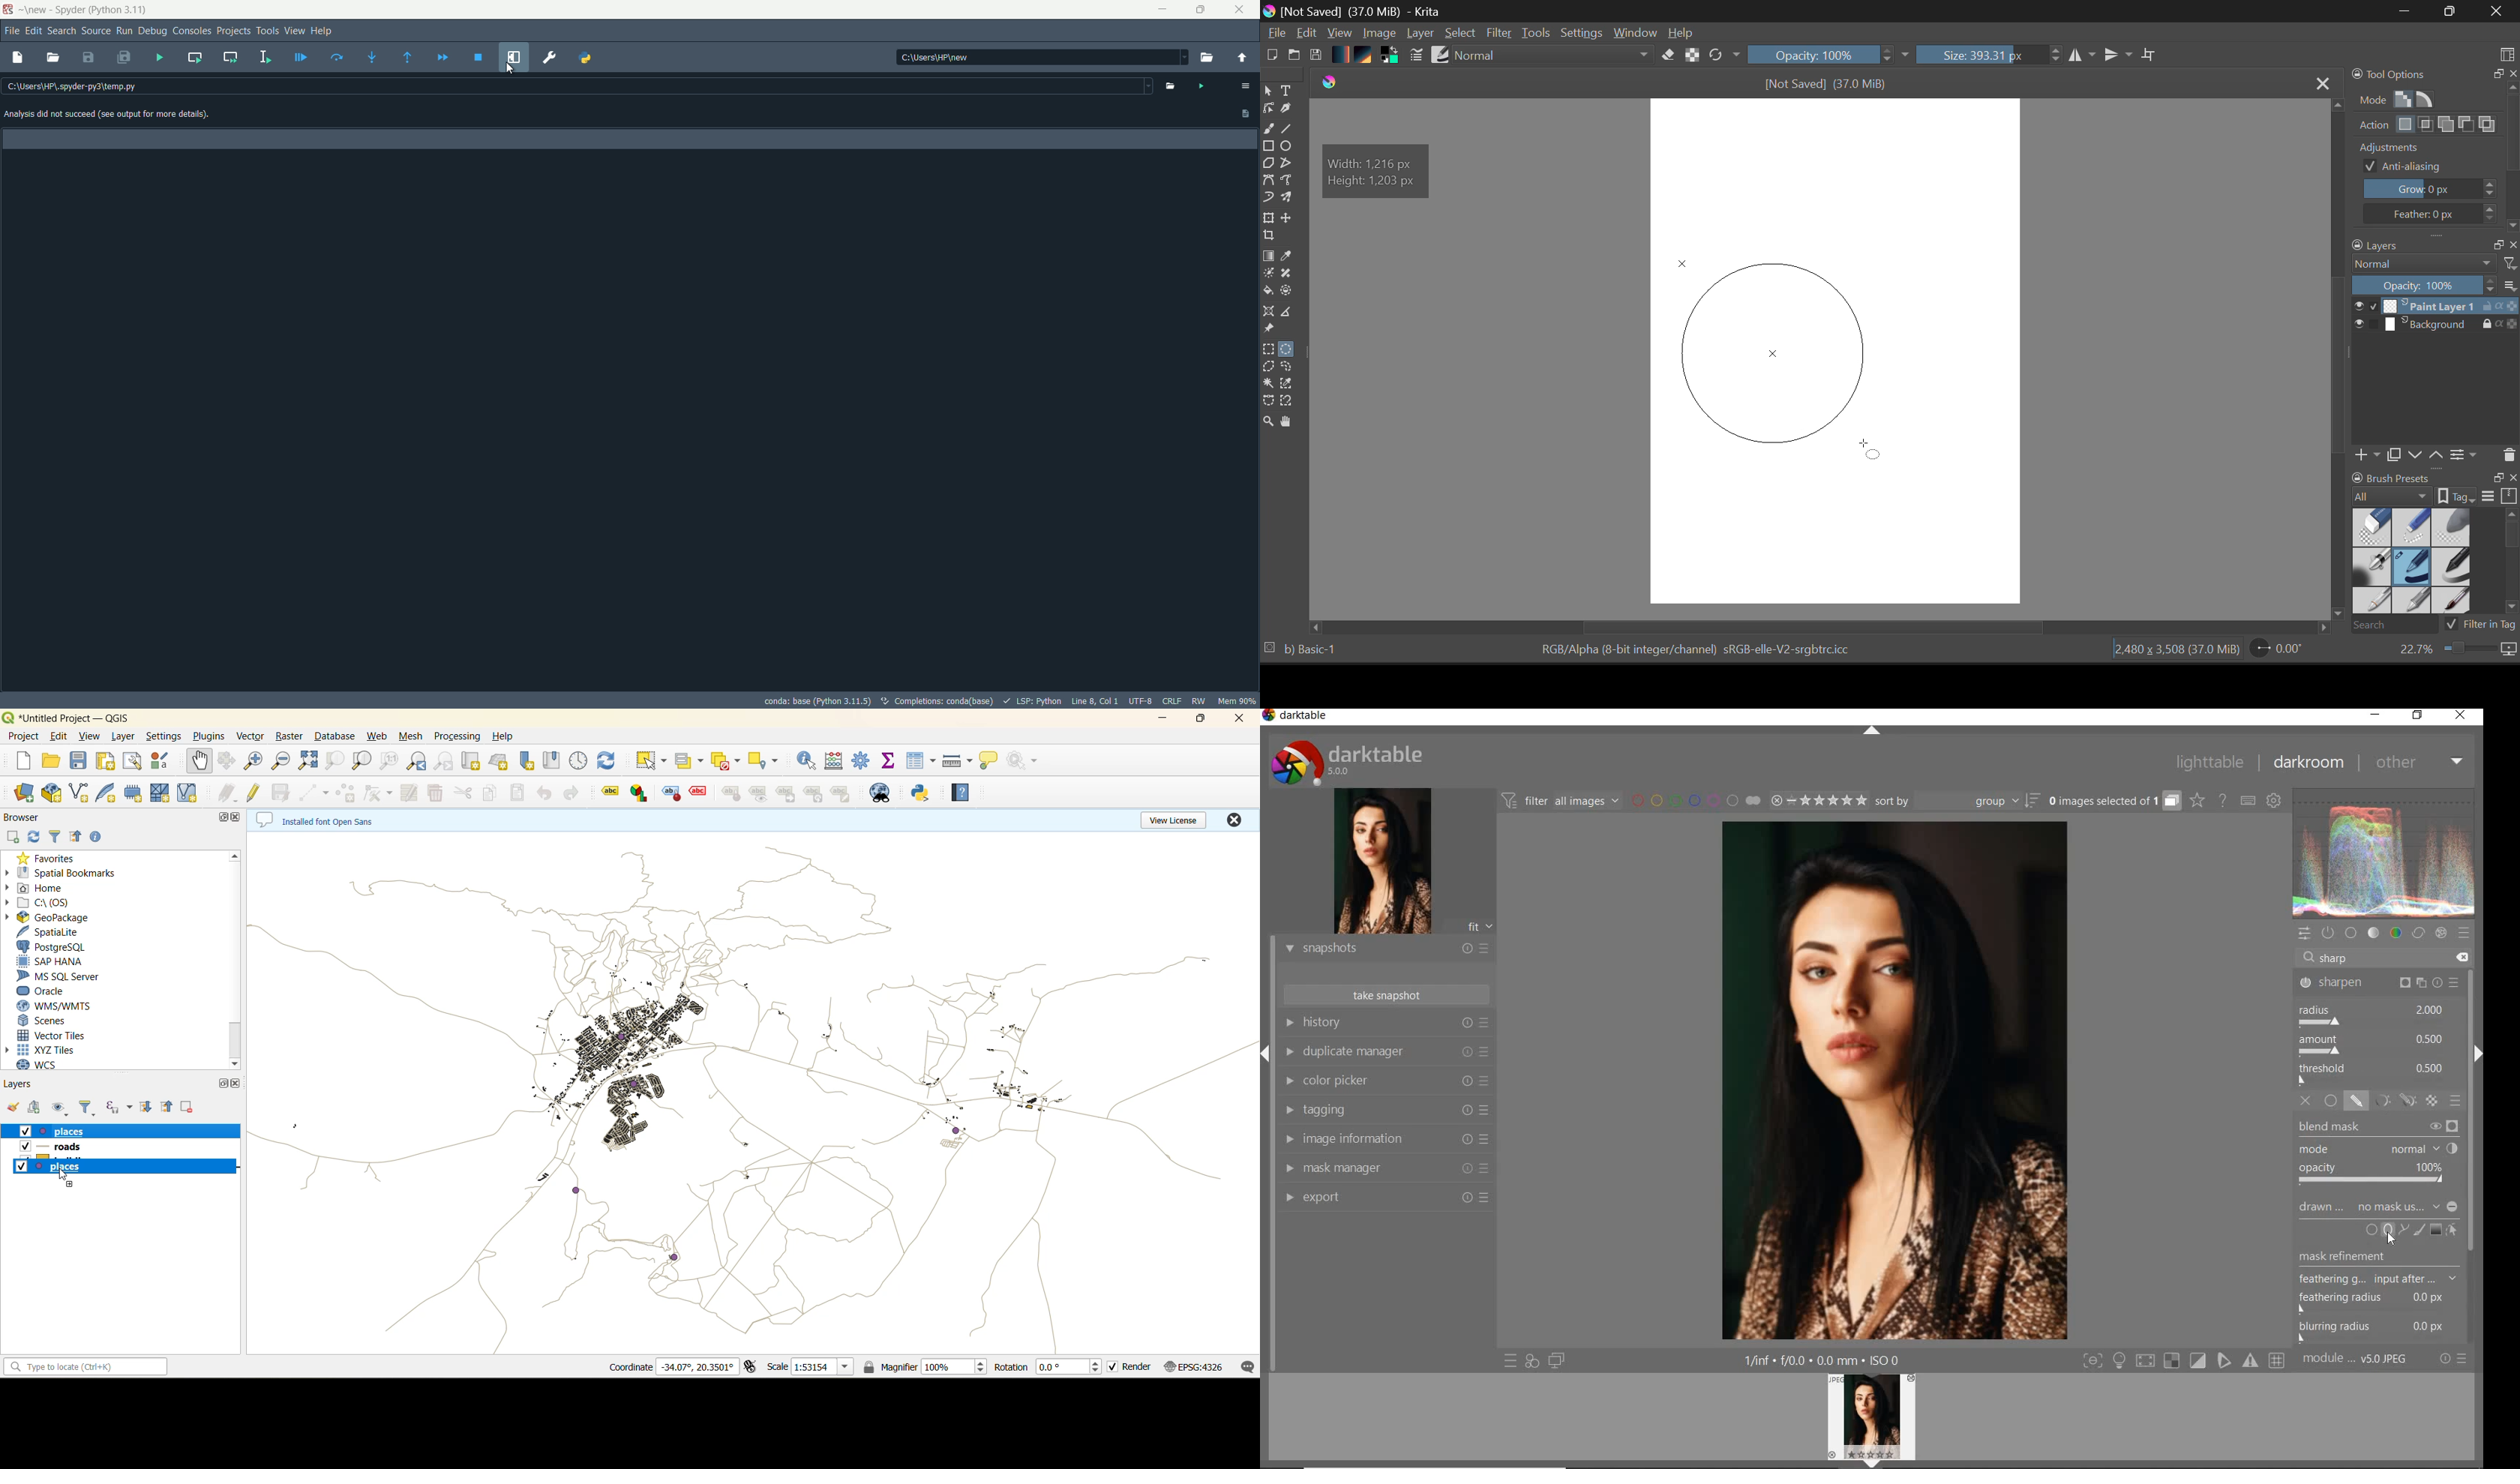 The image size is (2520, 1484). I want to click on Rectangle, so click(1270, 148).